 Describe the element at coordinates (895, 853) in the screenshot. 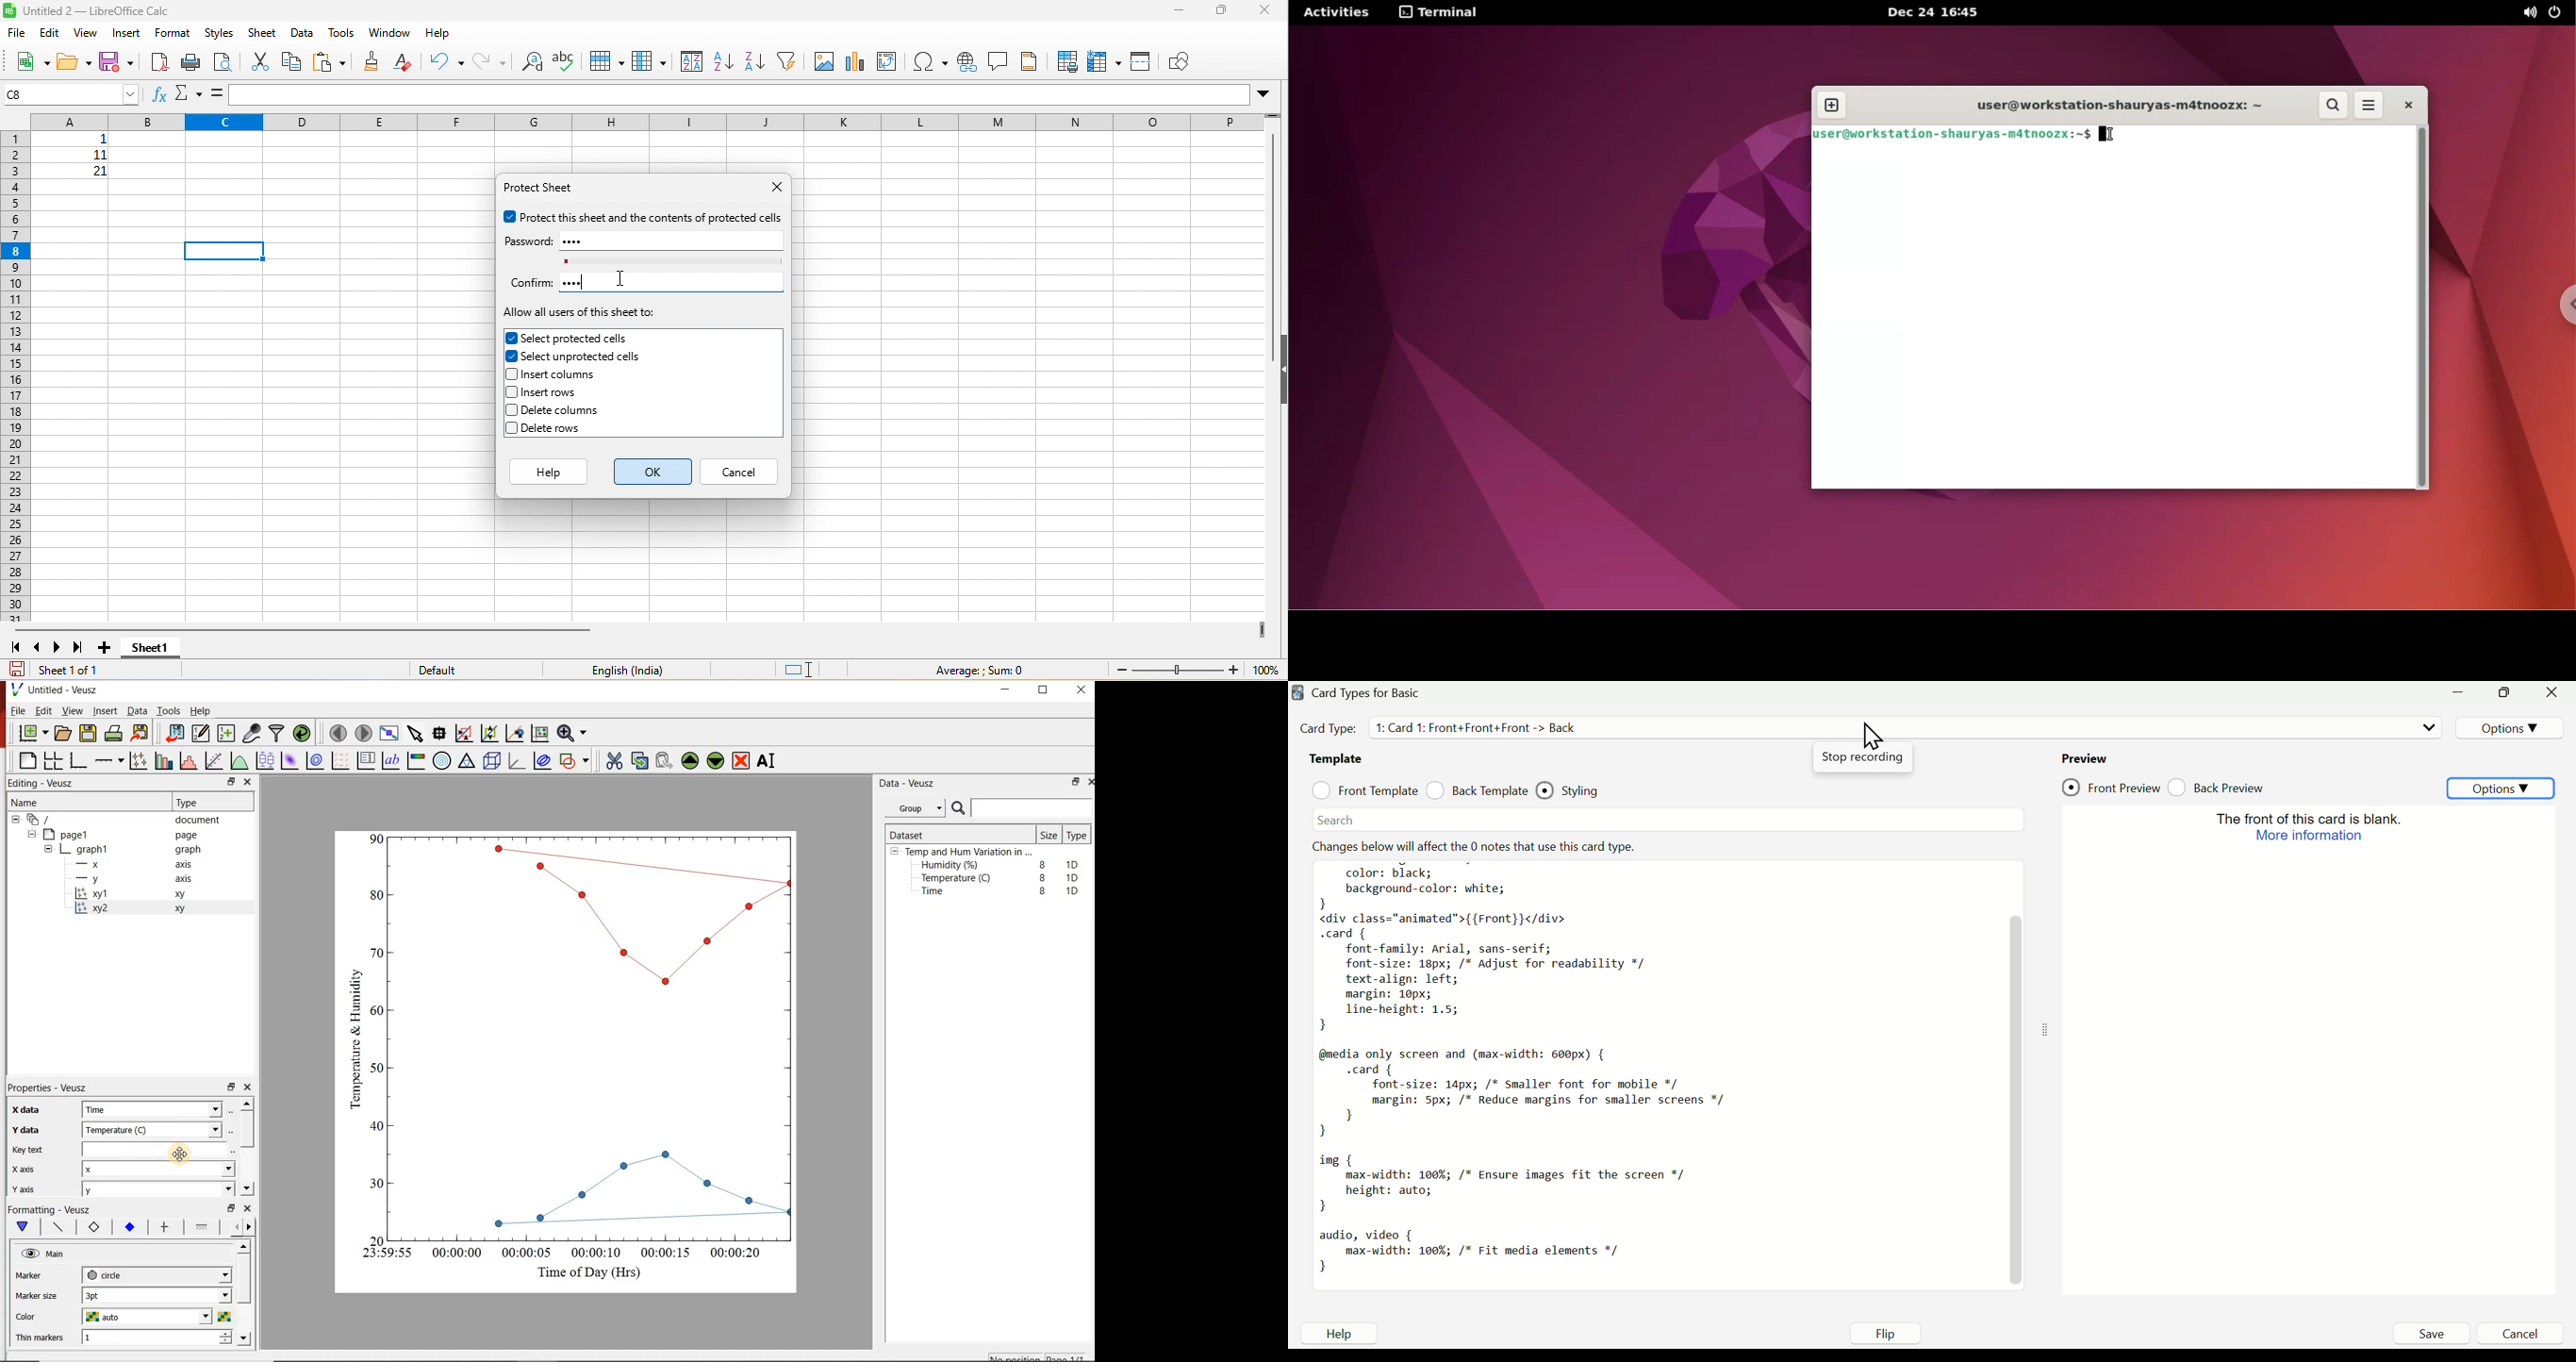

I see `hide sub menu` at that location.